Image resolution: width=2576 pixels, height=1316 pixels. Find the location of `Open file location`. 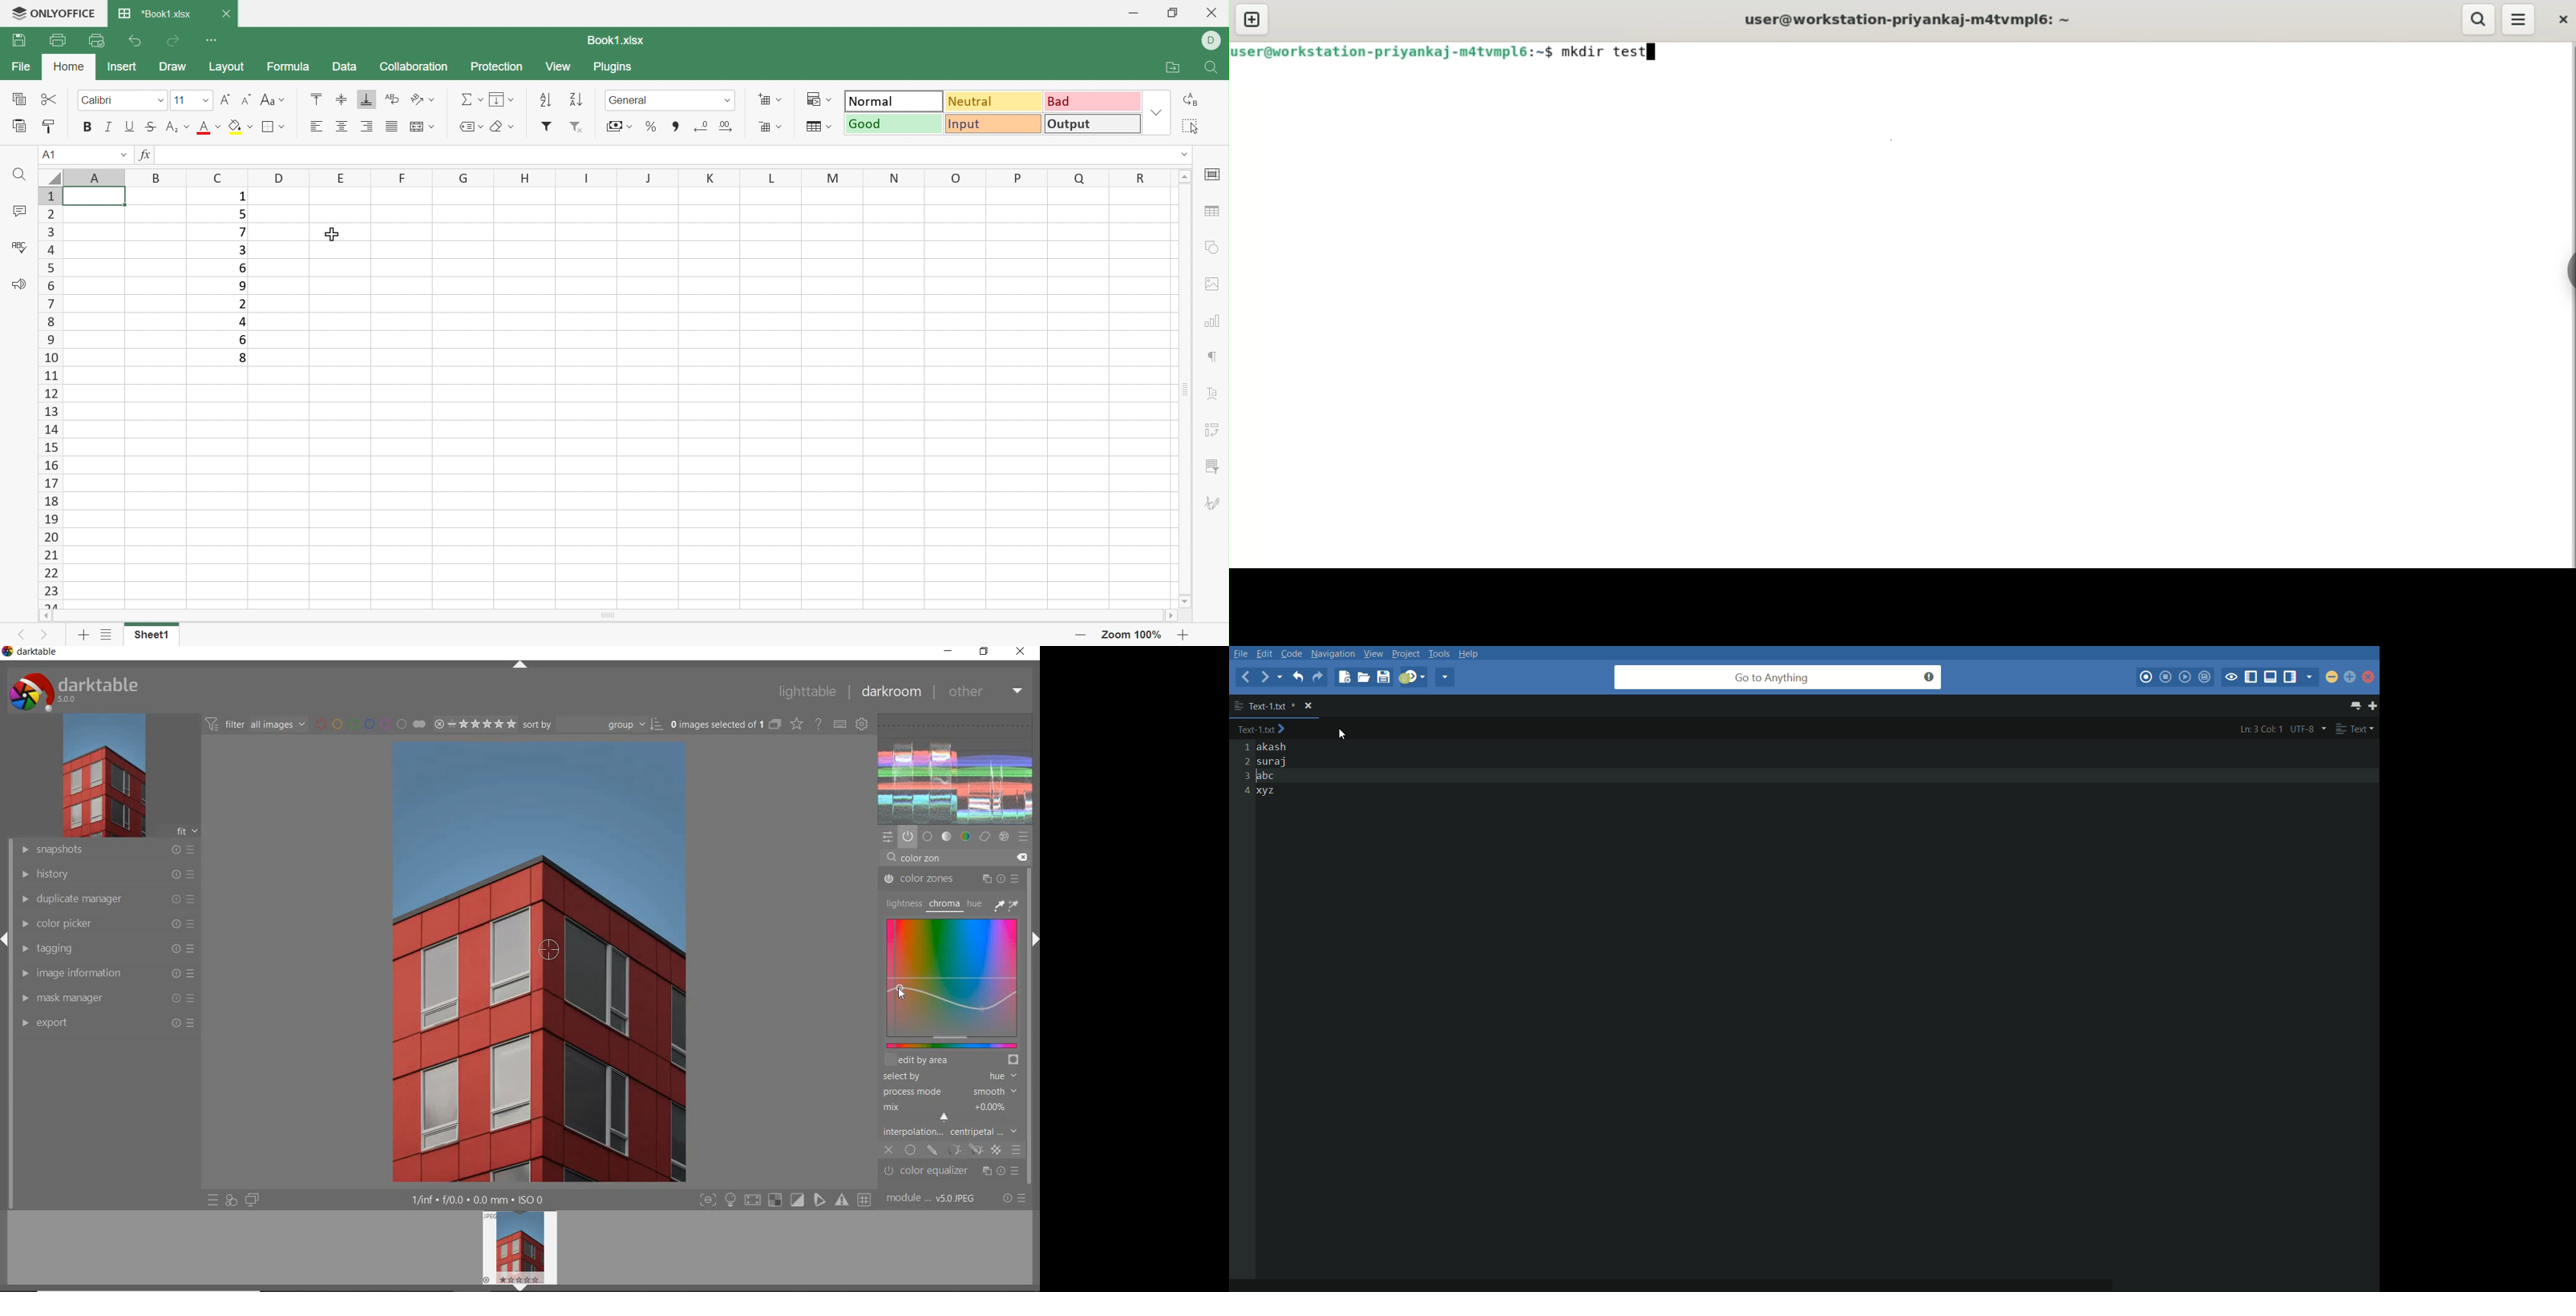

Open file location is located at coordinates (1176, 69).